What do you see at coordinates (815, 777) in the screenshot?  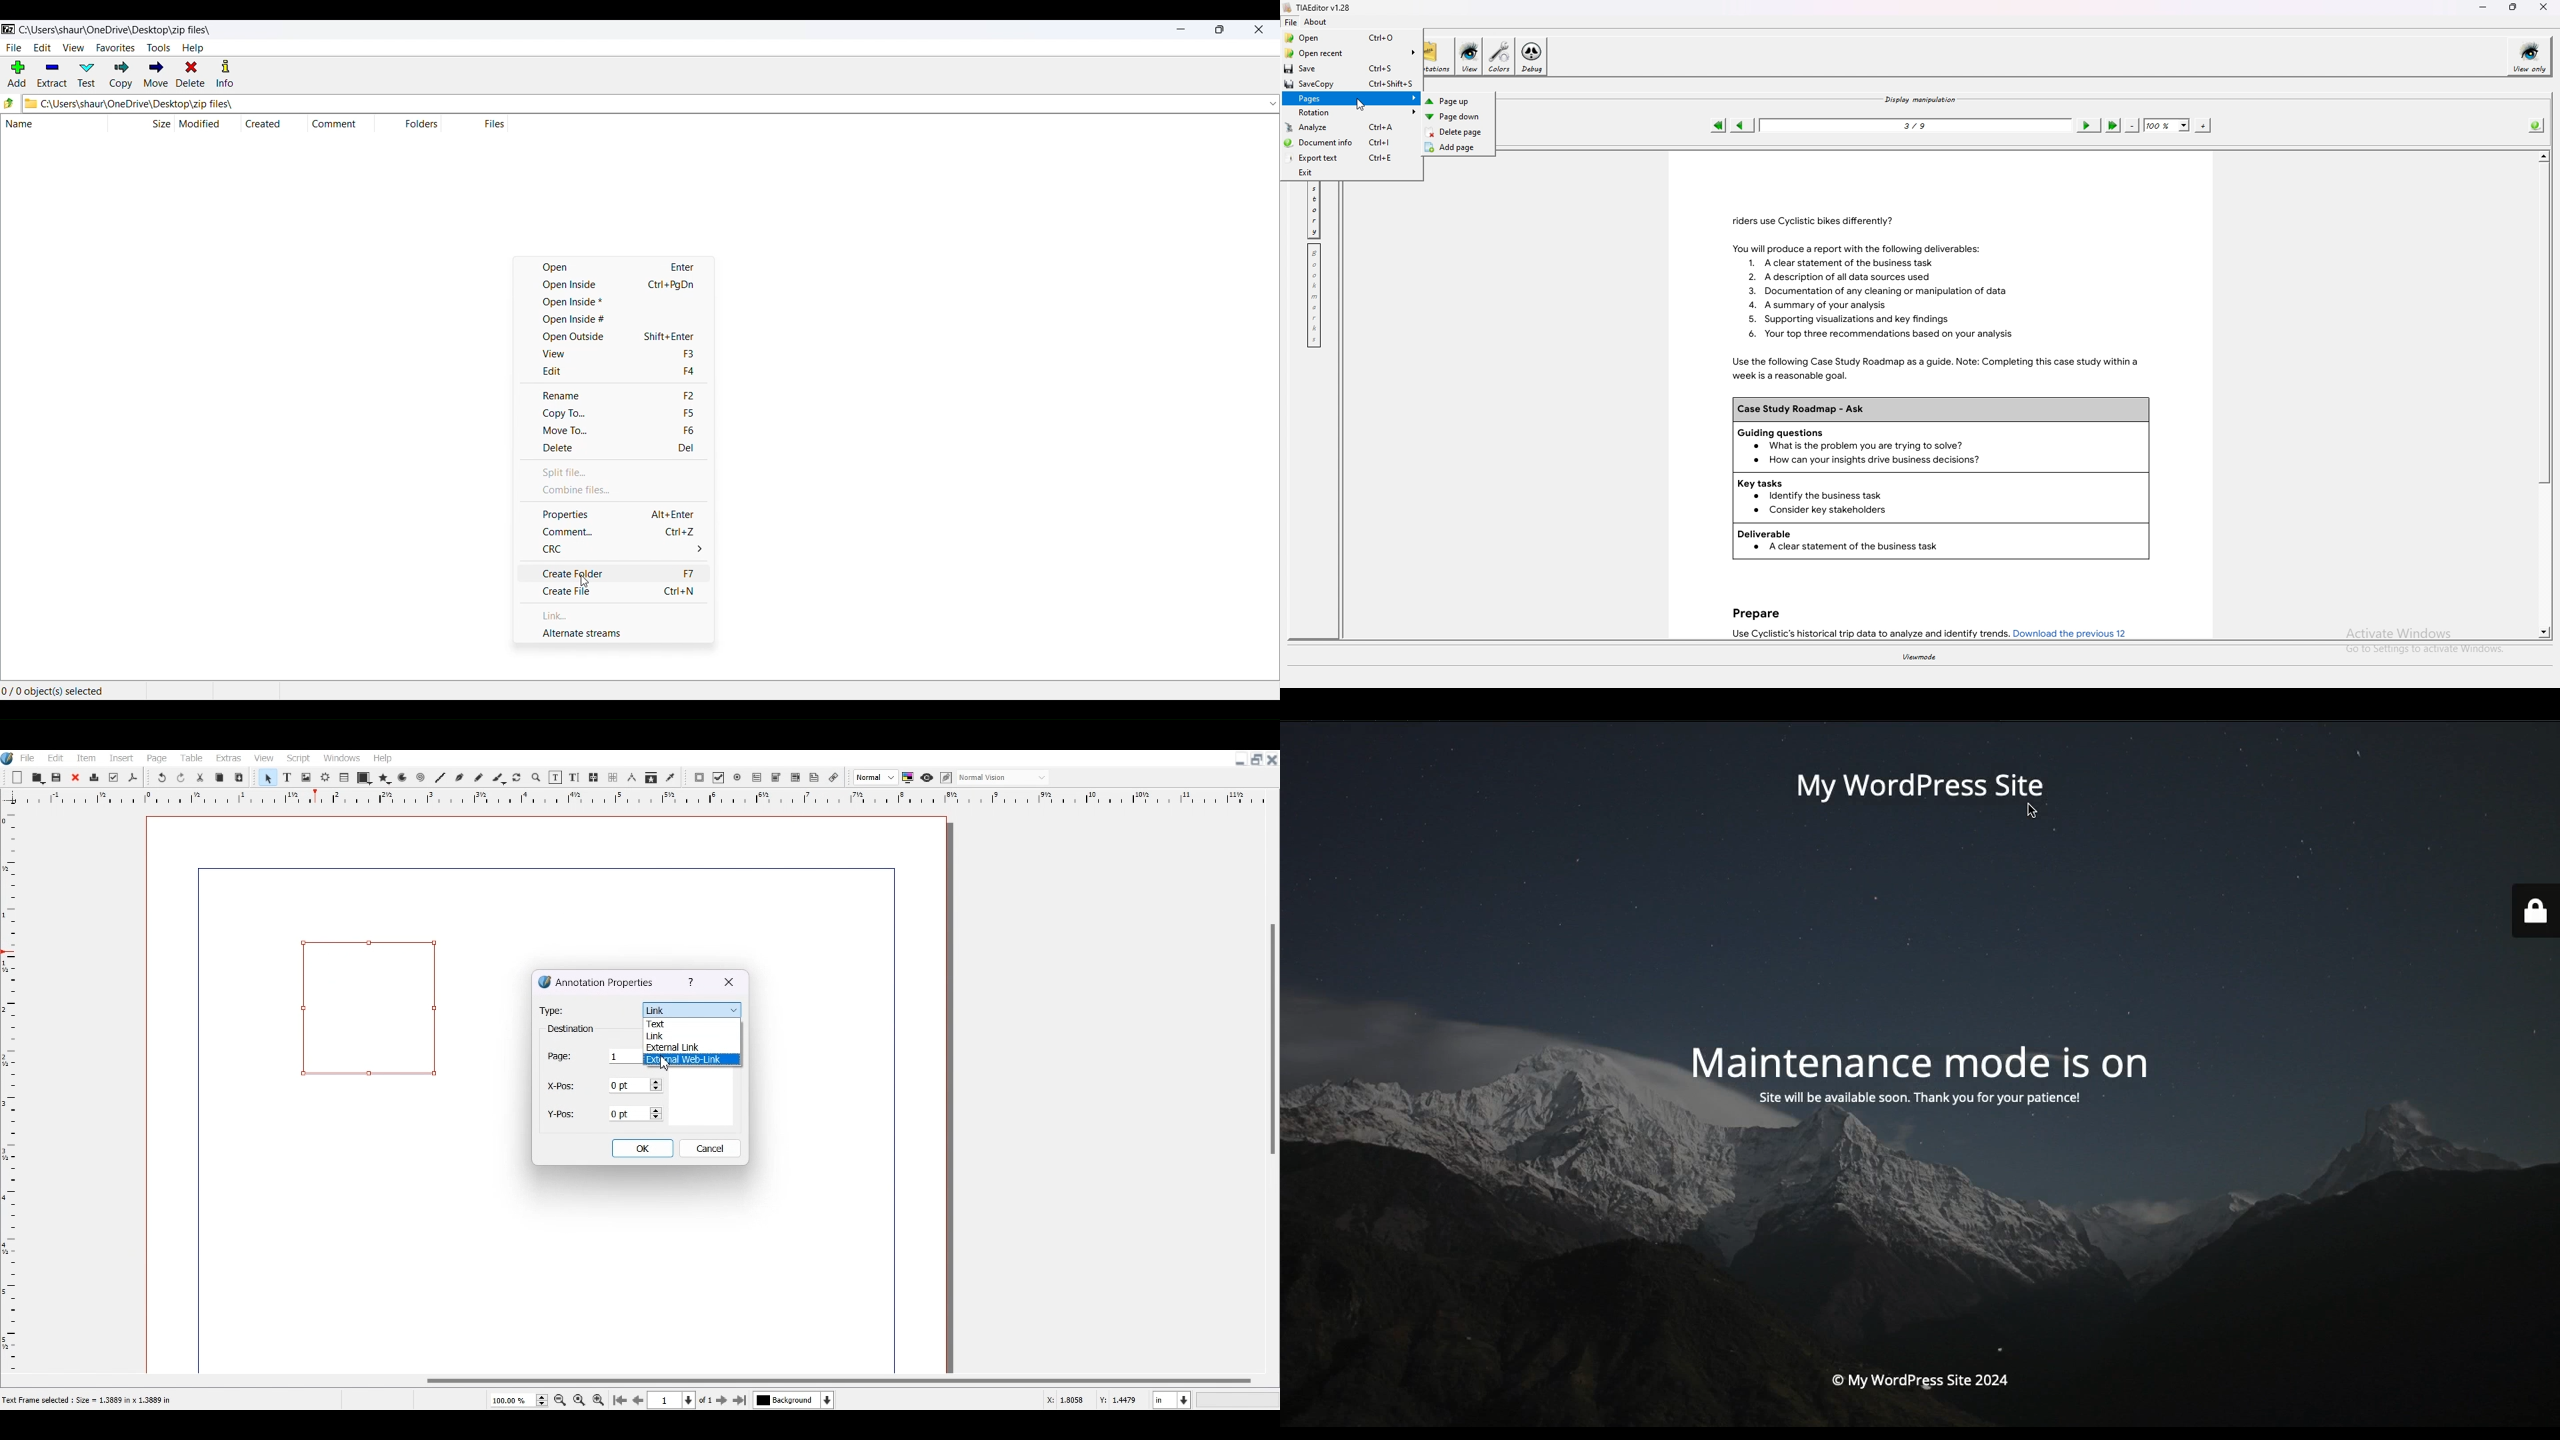 I see `Text Annotation ` at bounding box center [815, 777].